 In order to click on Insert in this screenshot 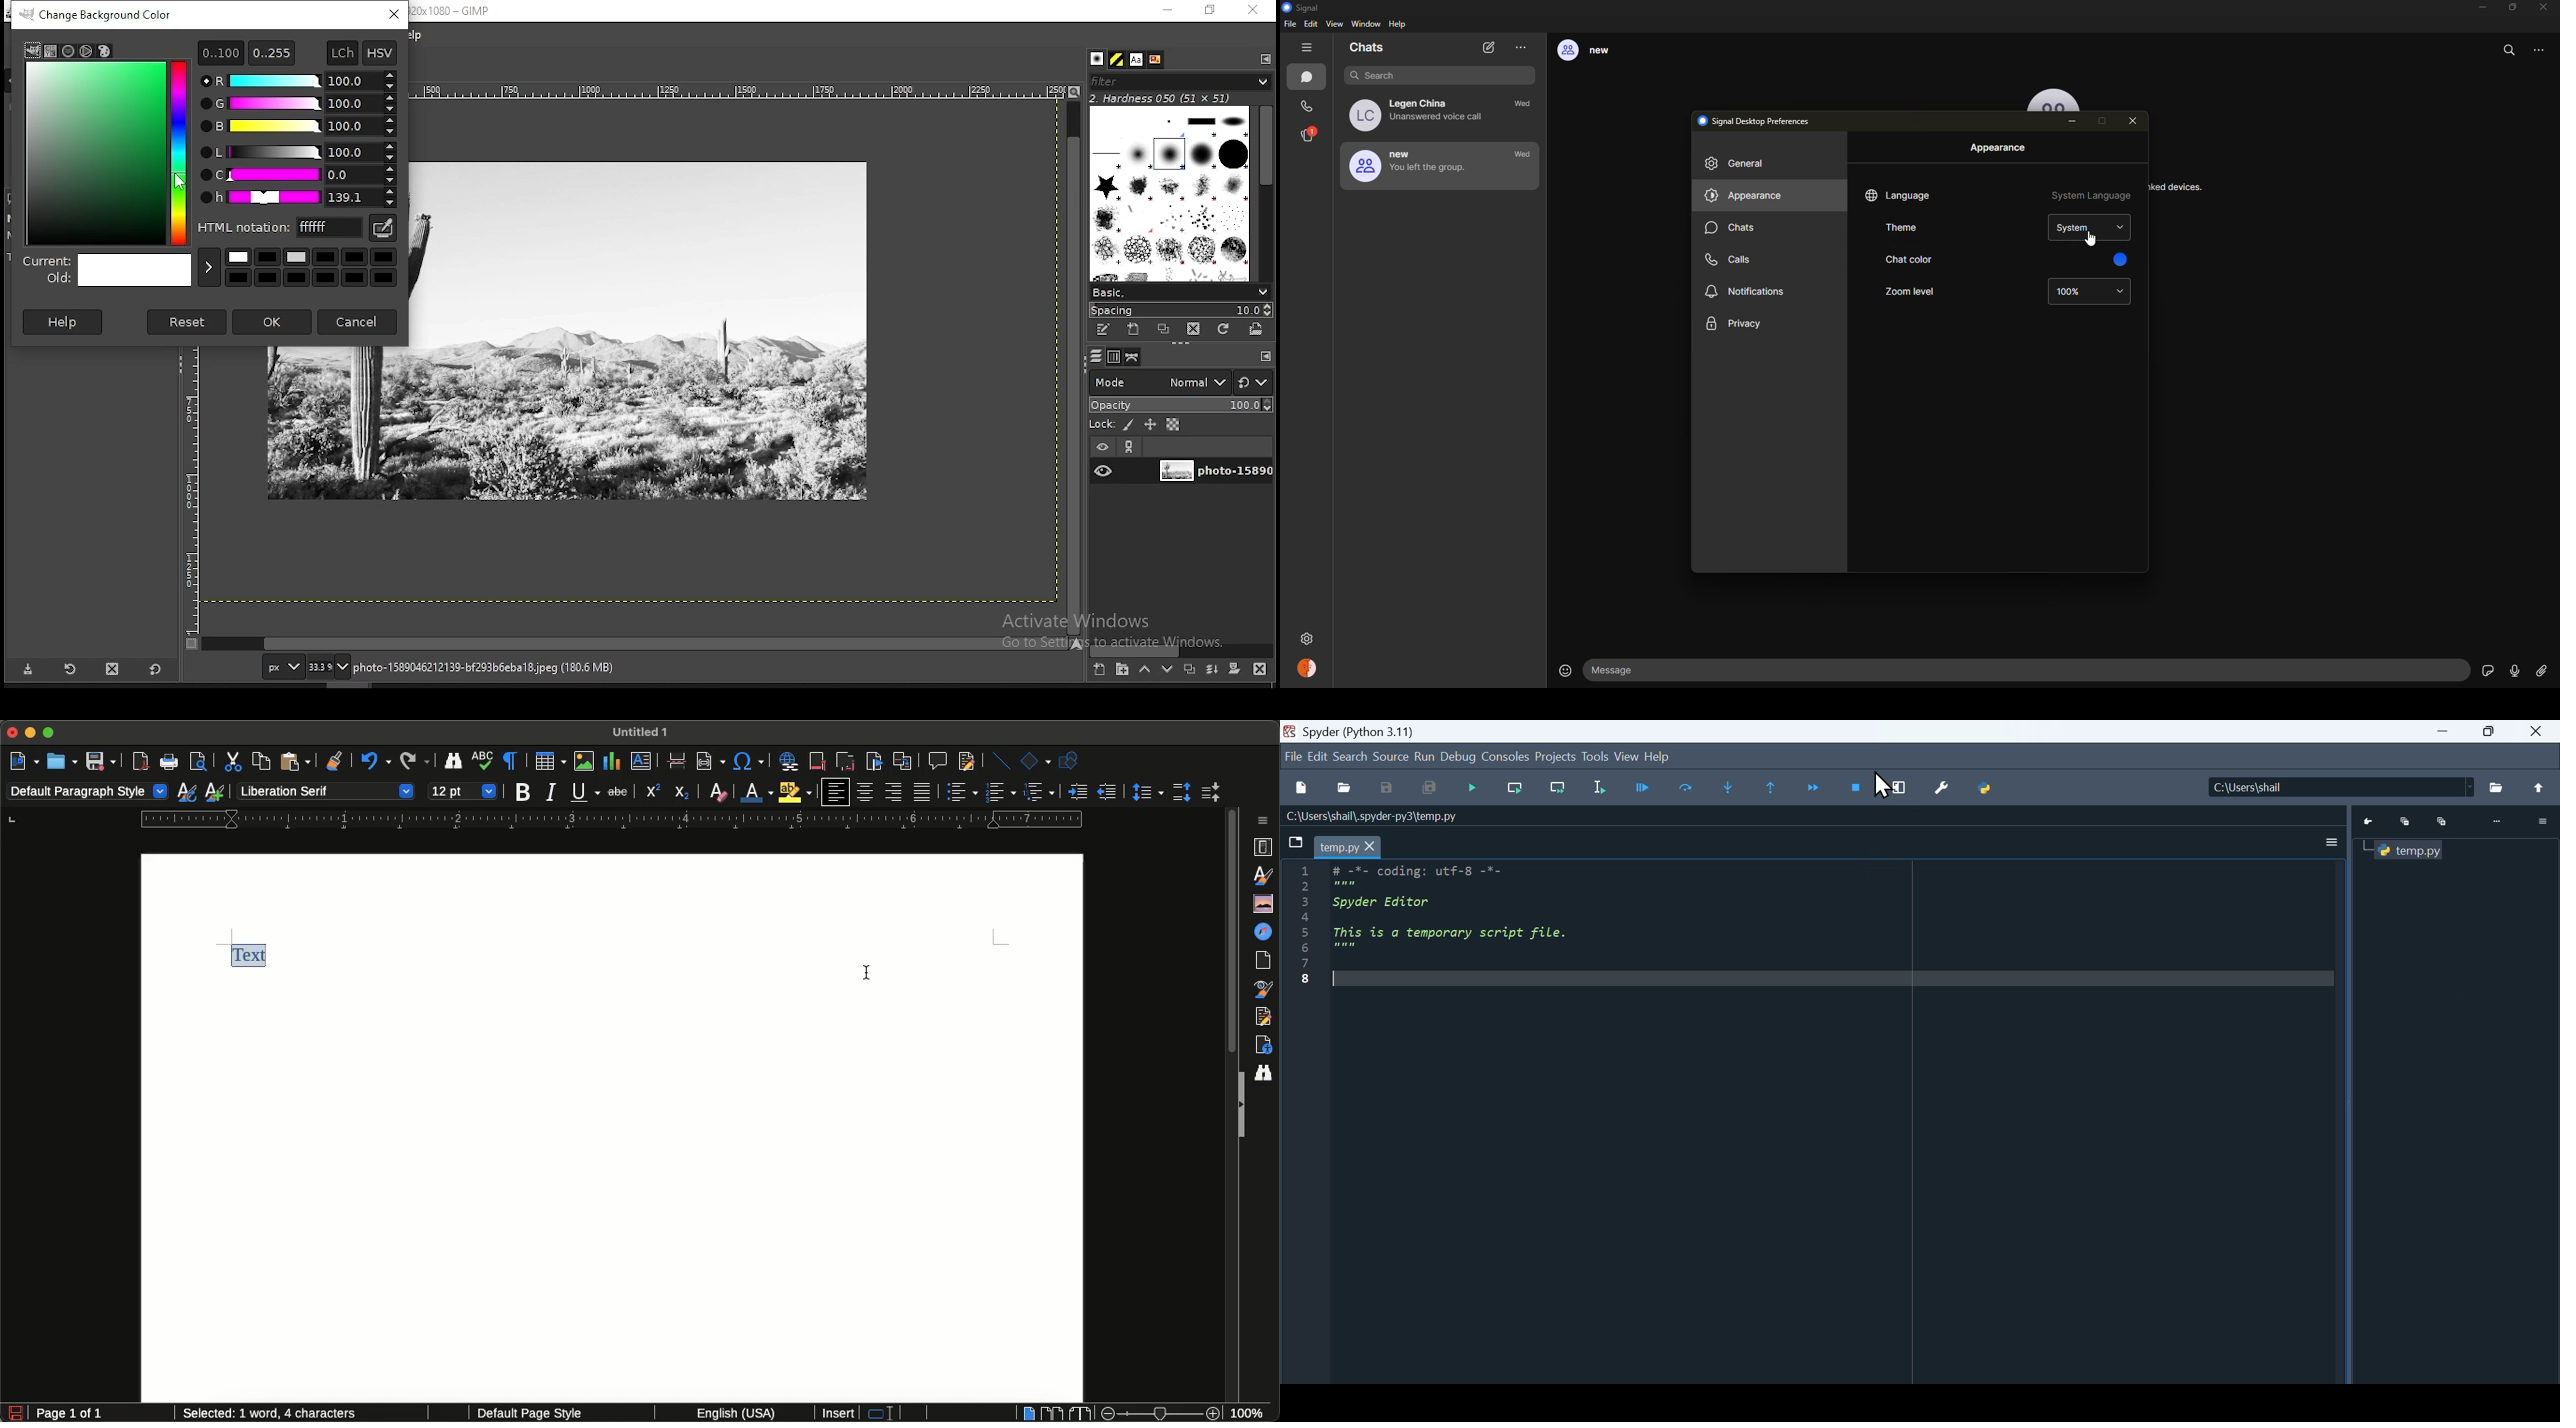, I will do `click(839, 1413)`.